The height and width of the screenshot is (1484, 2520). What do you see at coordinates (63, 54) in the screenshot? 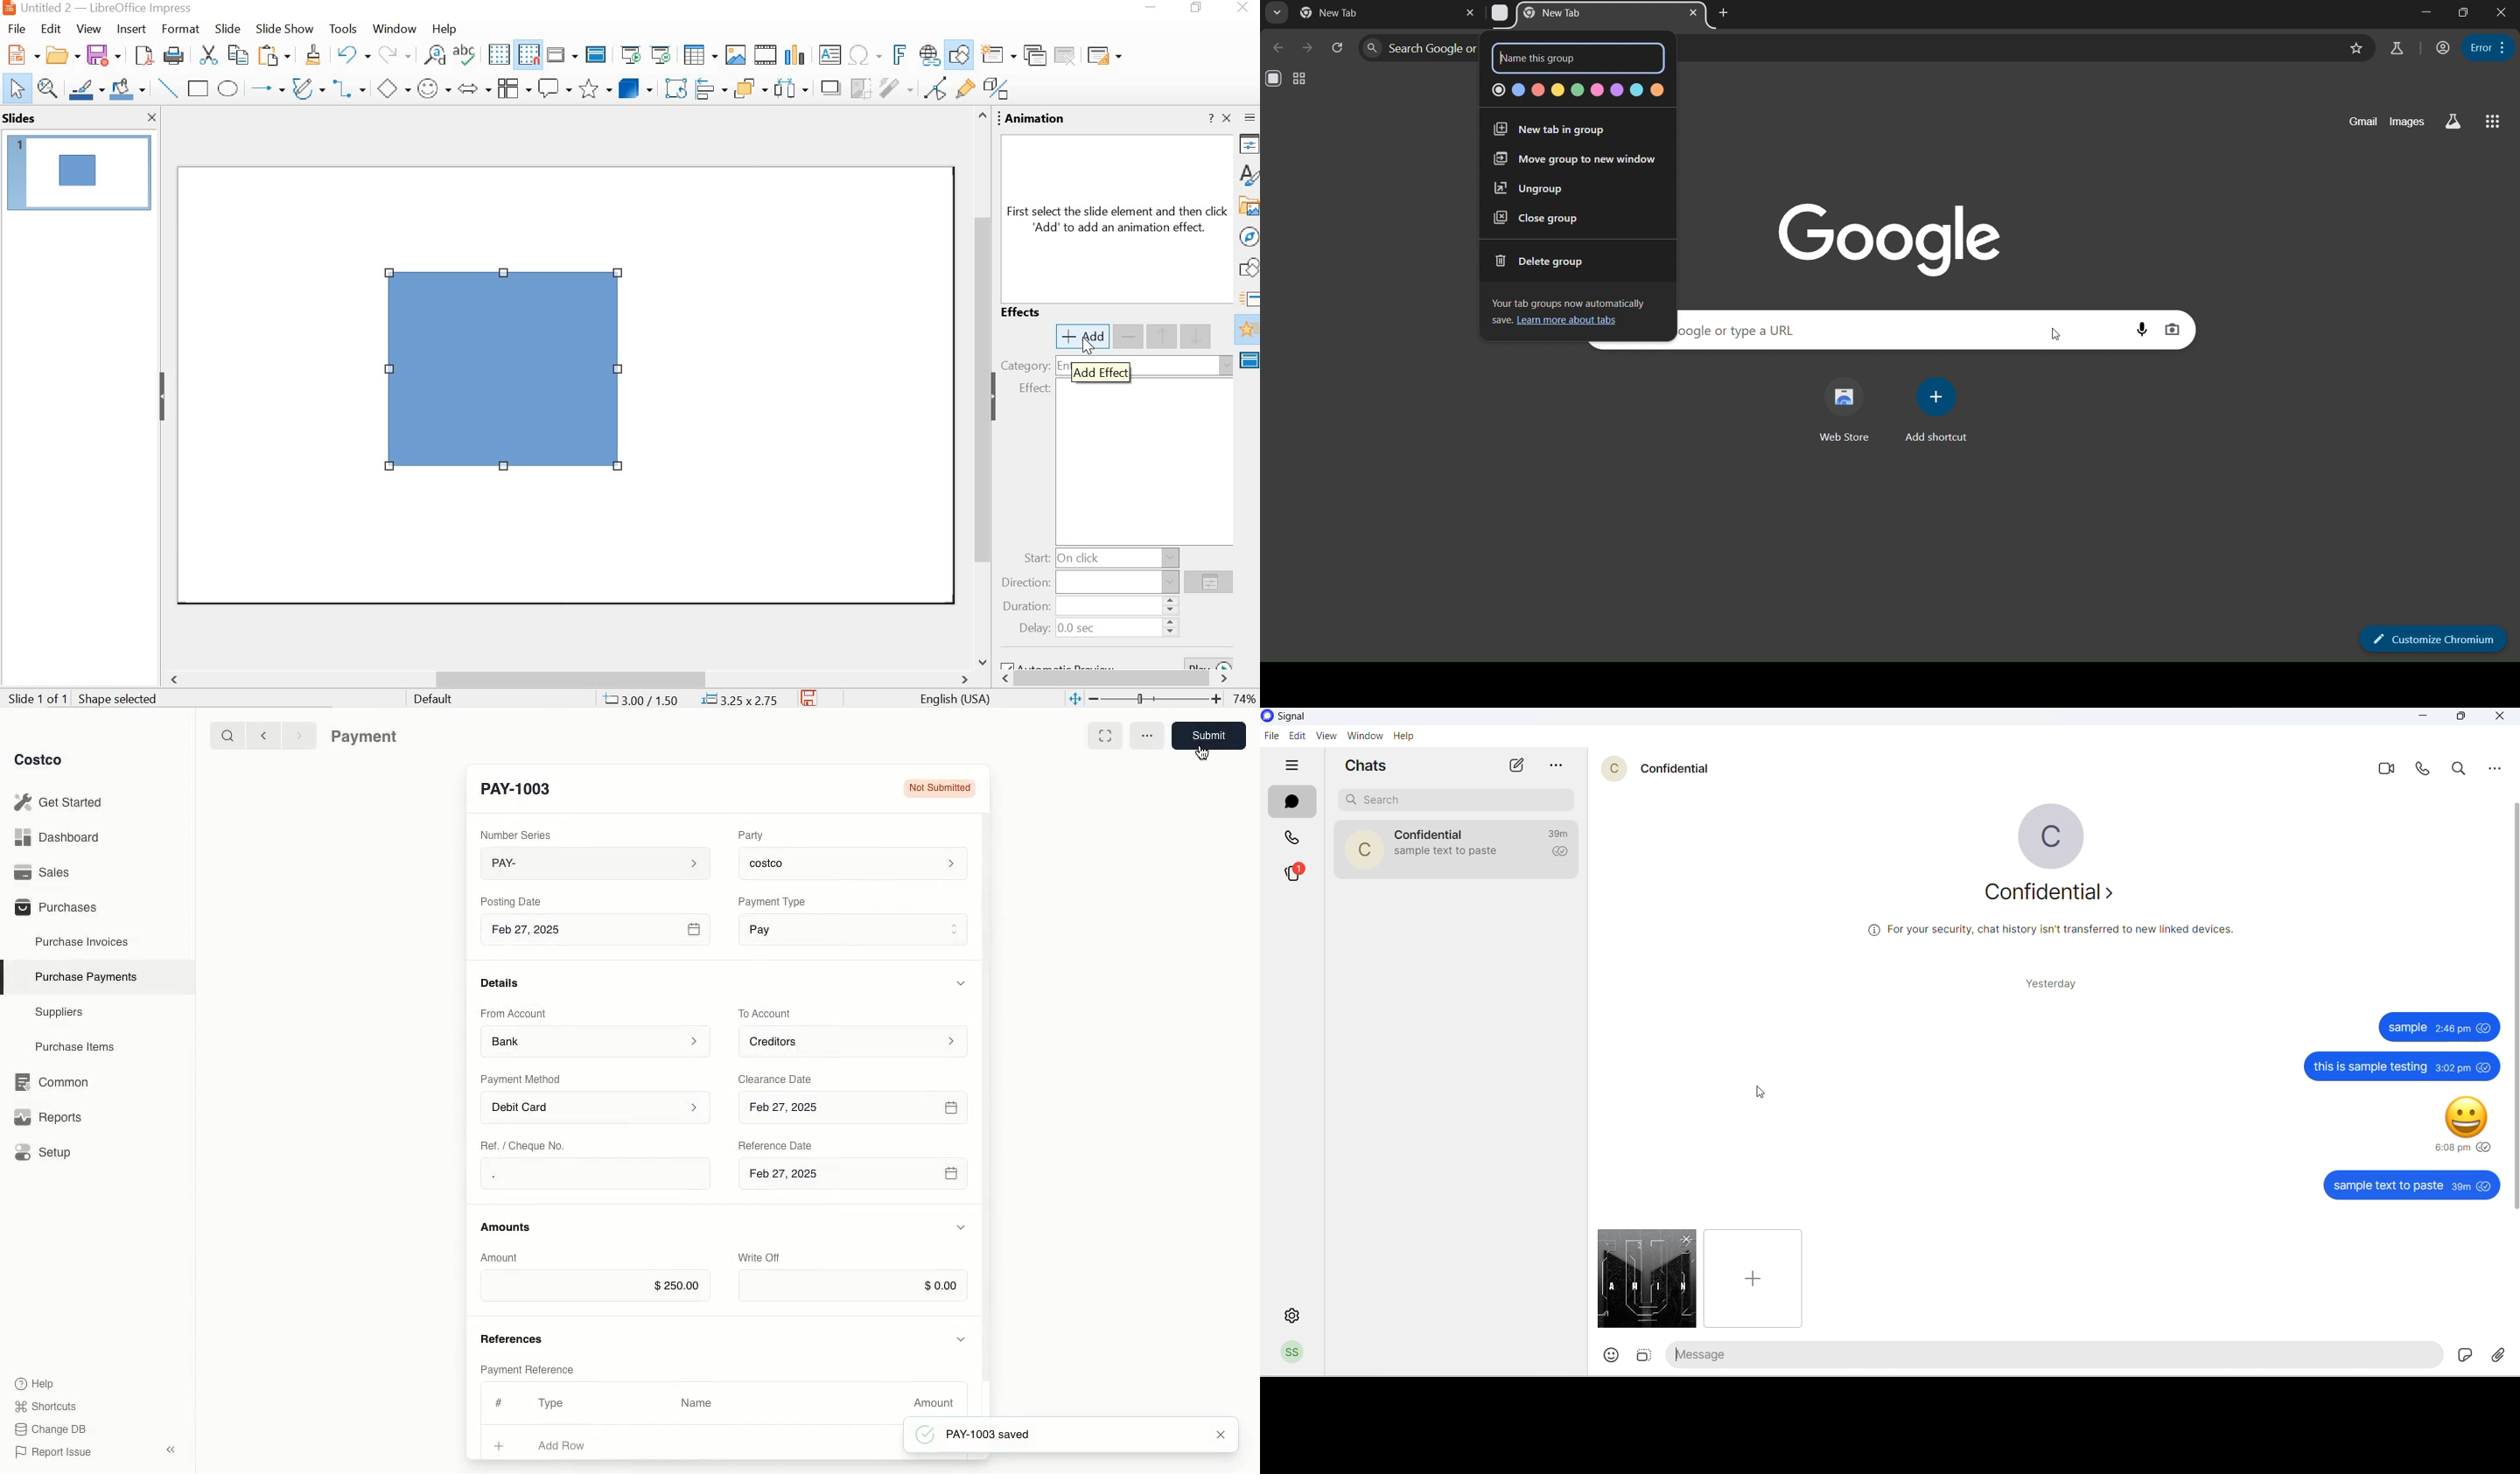
I see `new` at bounding box center [63, 54].